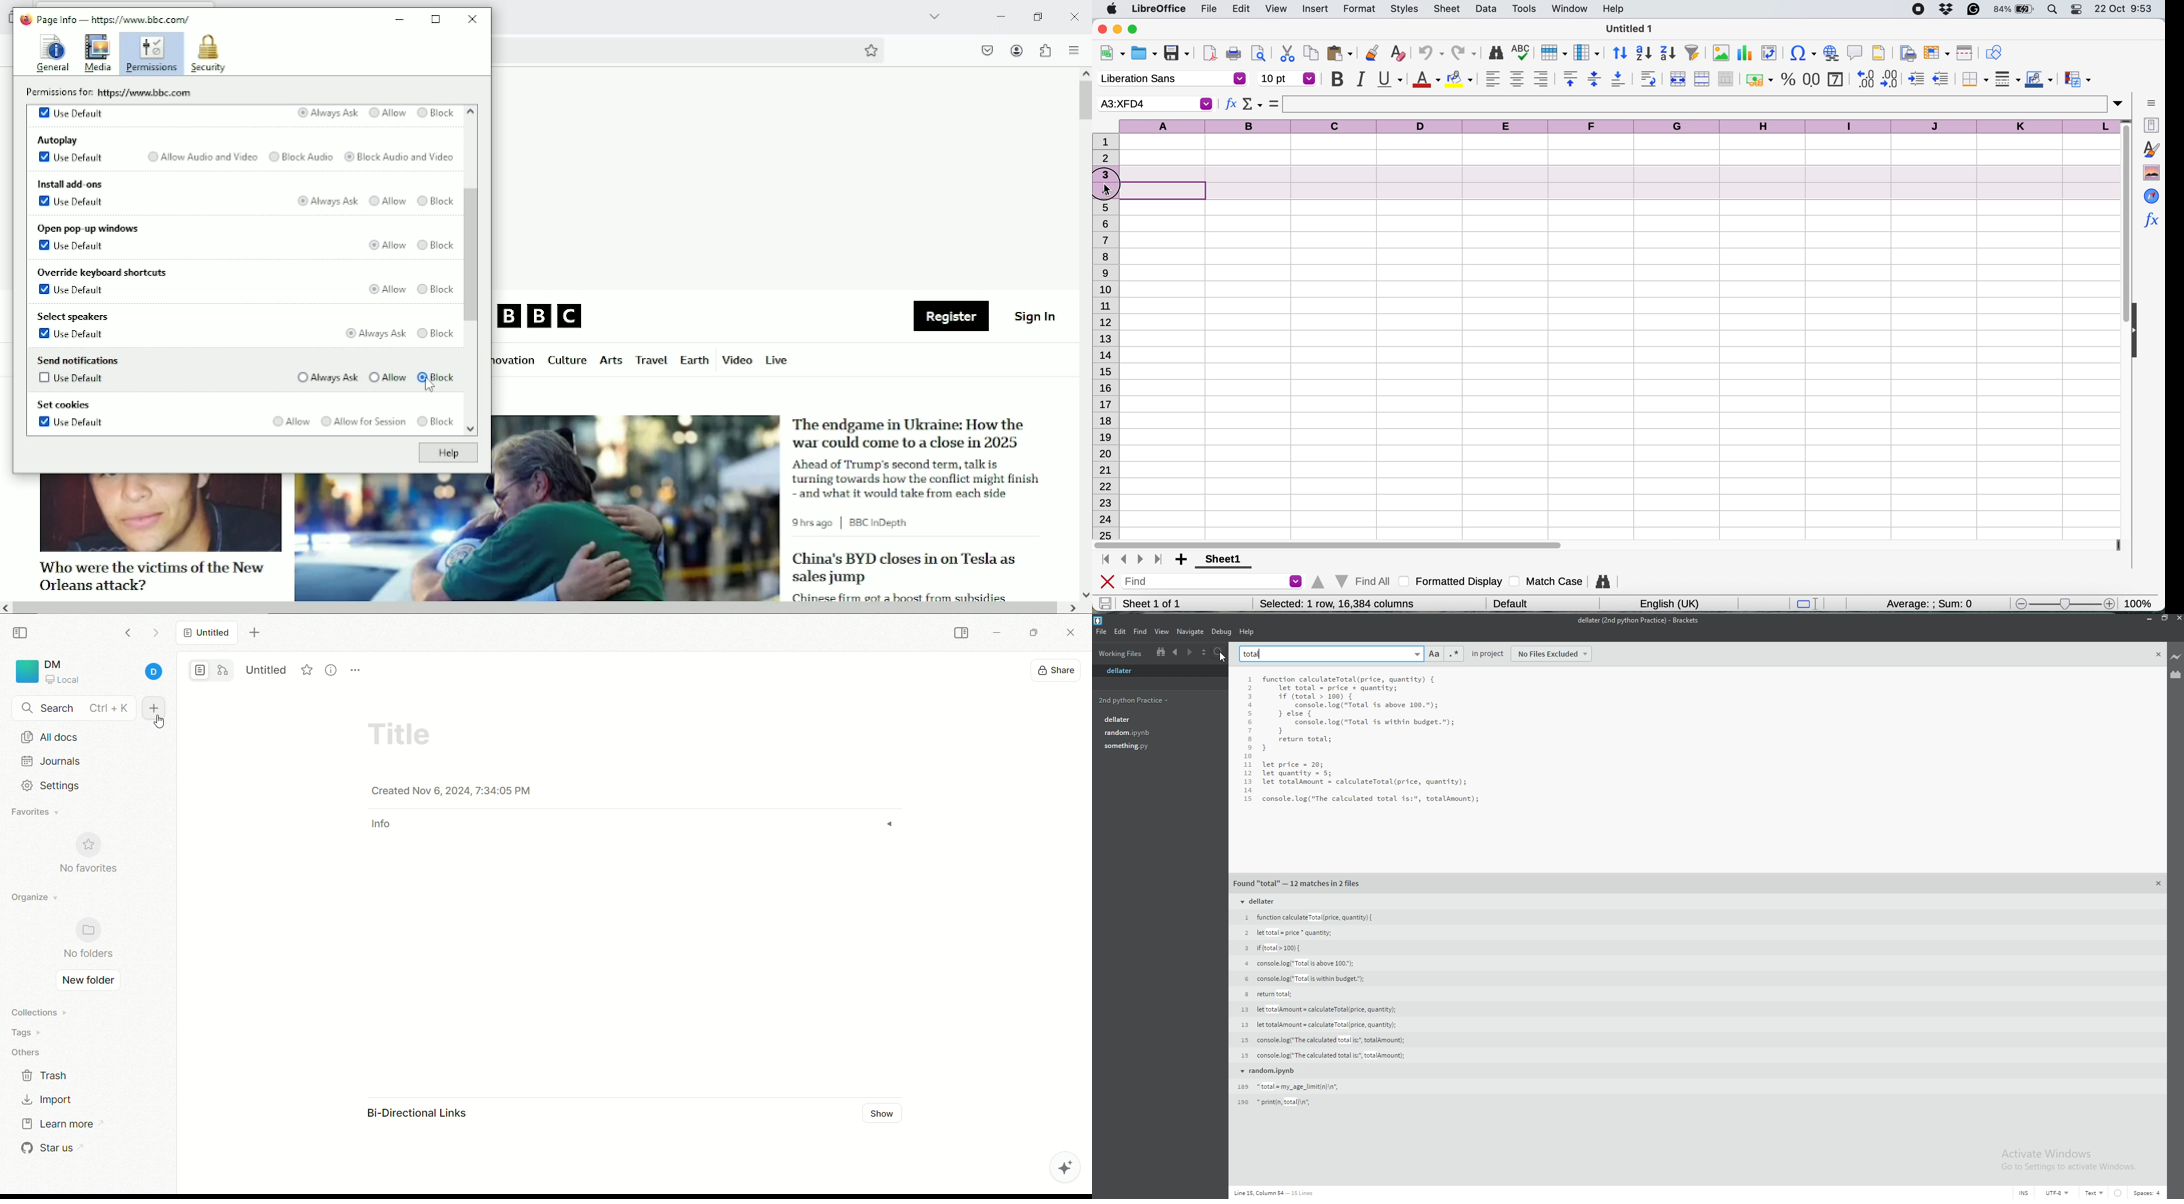  I want to click on open application menu, so click(1073, 50).